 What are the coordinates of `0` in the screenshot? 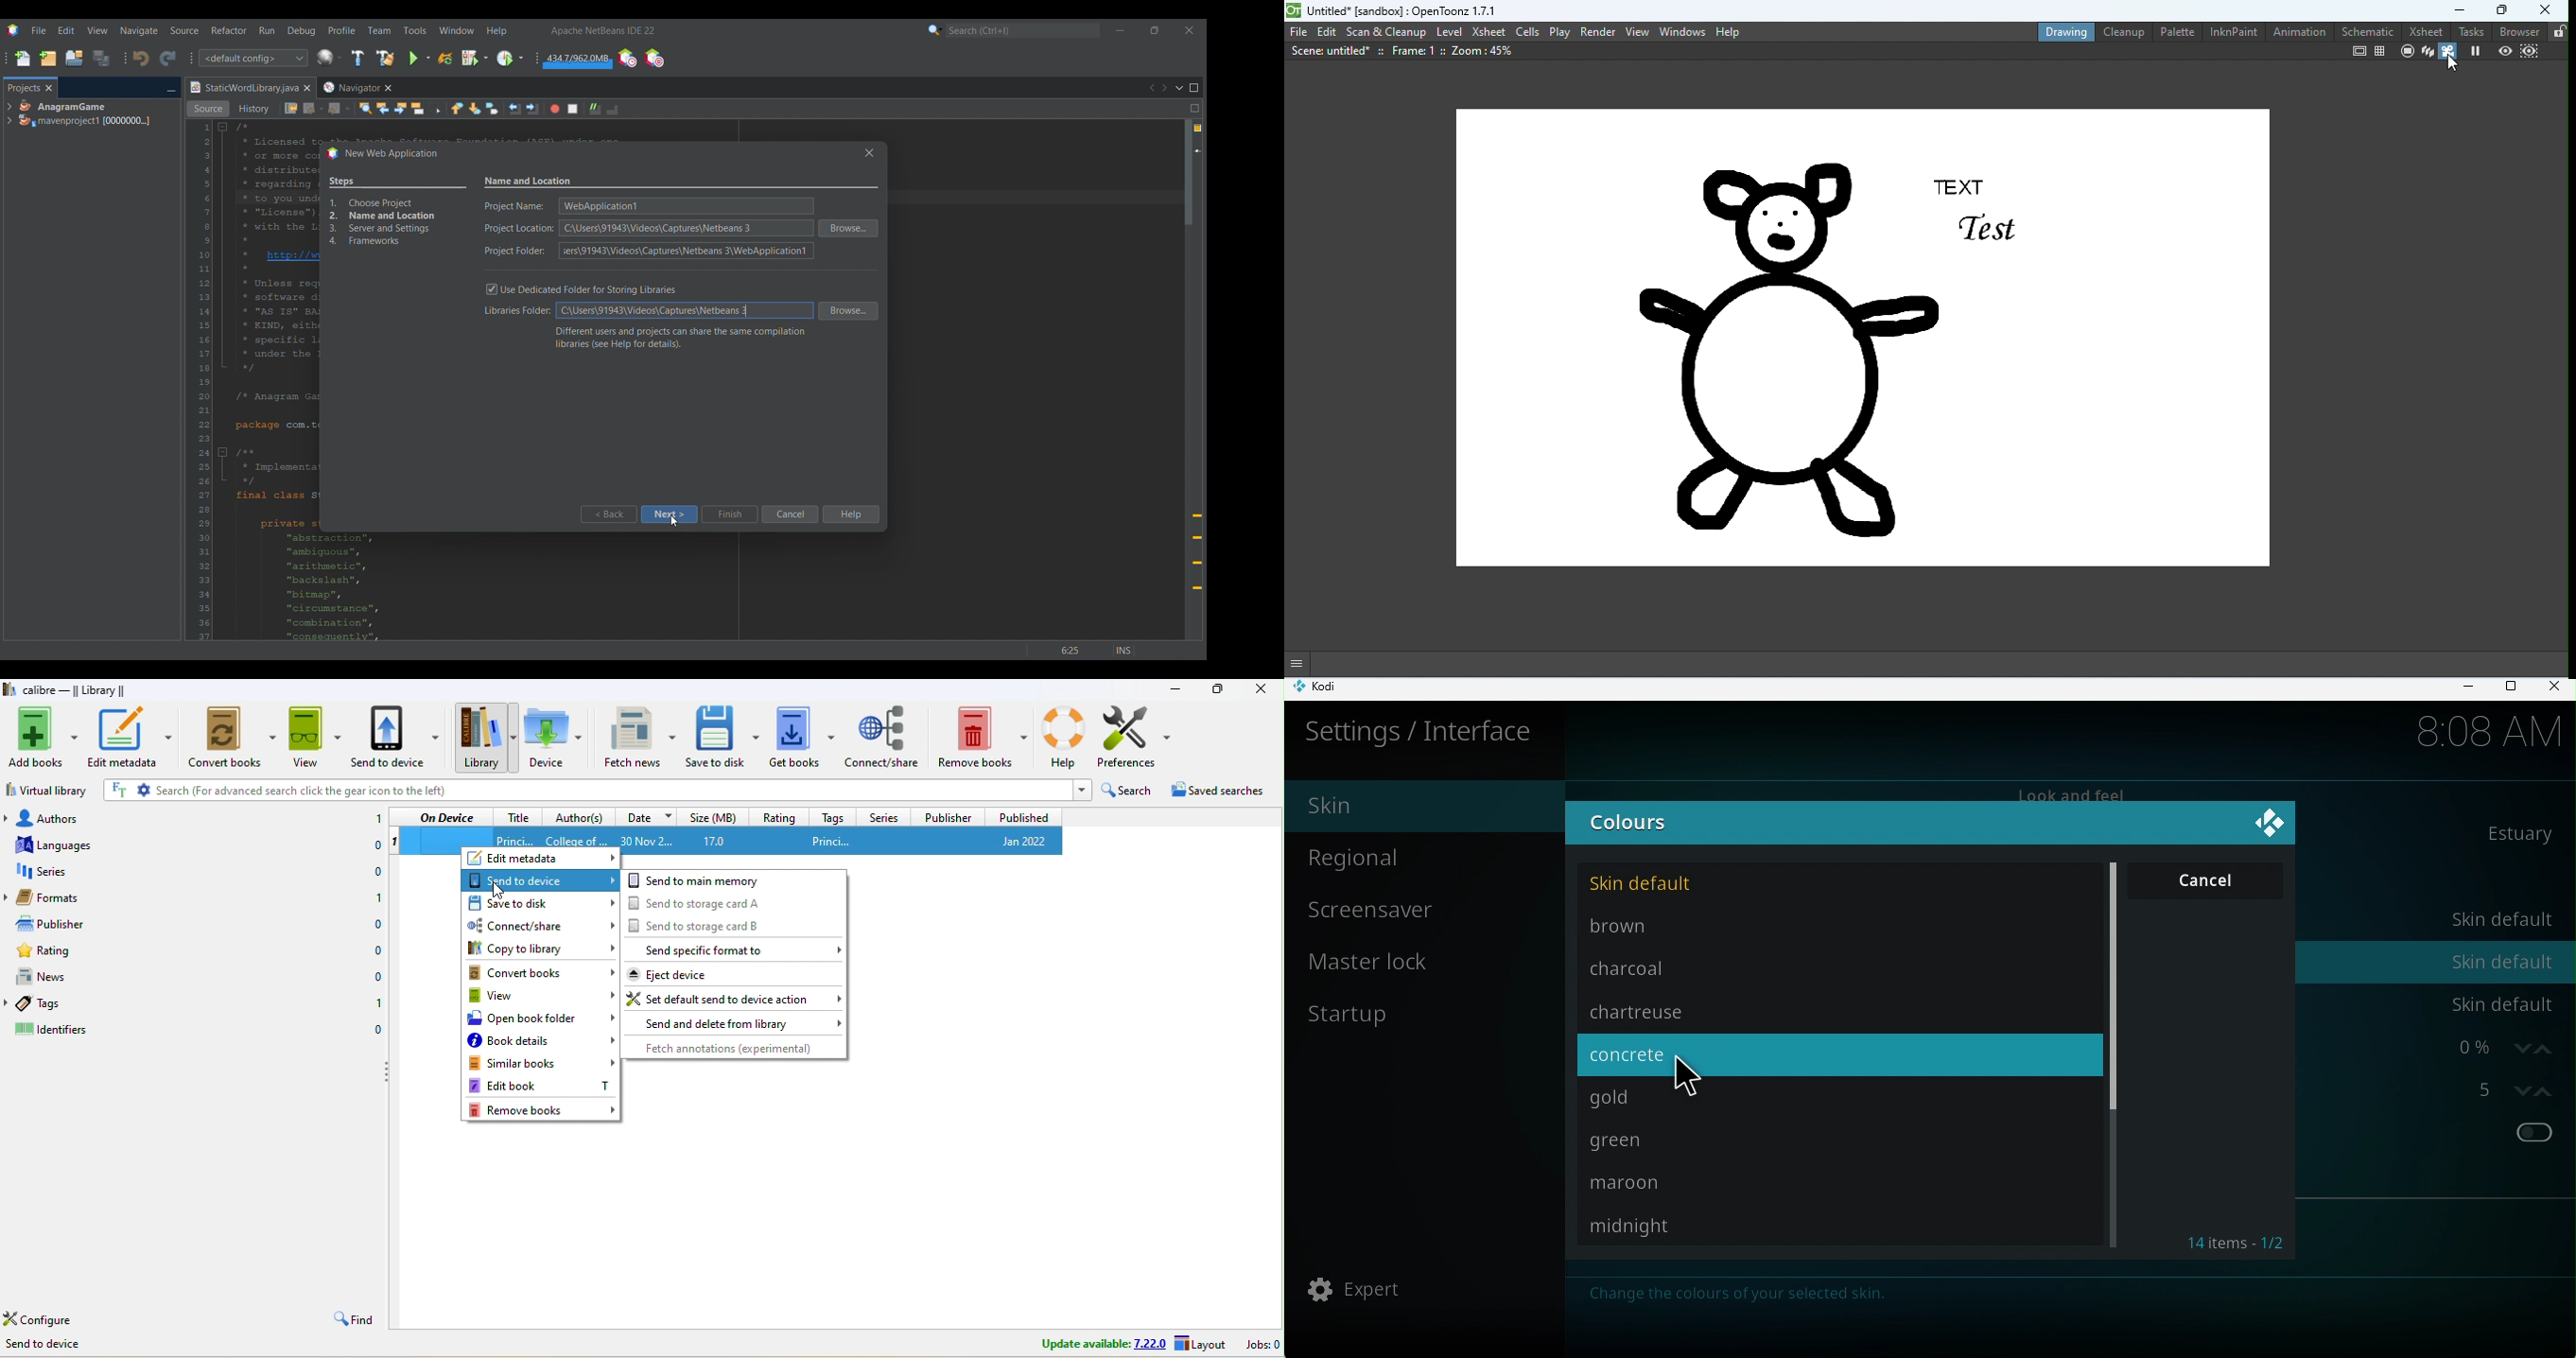 It's located at (376, 925).